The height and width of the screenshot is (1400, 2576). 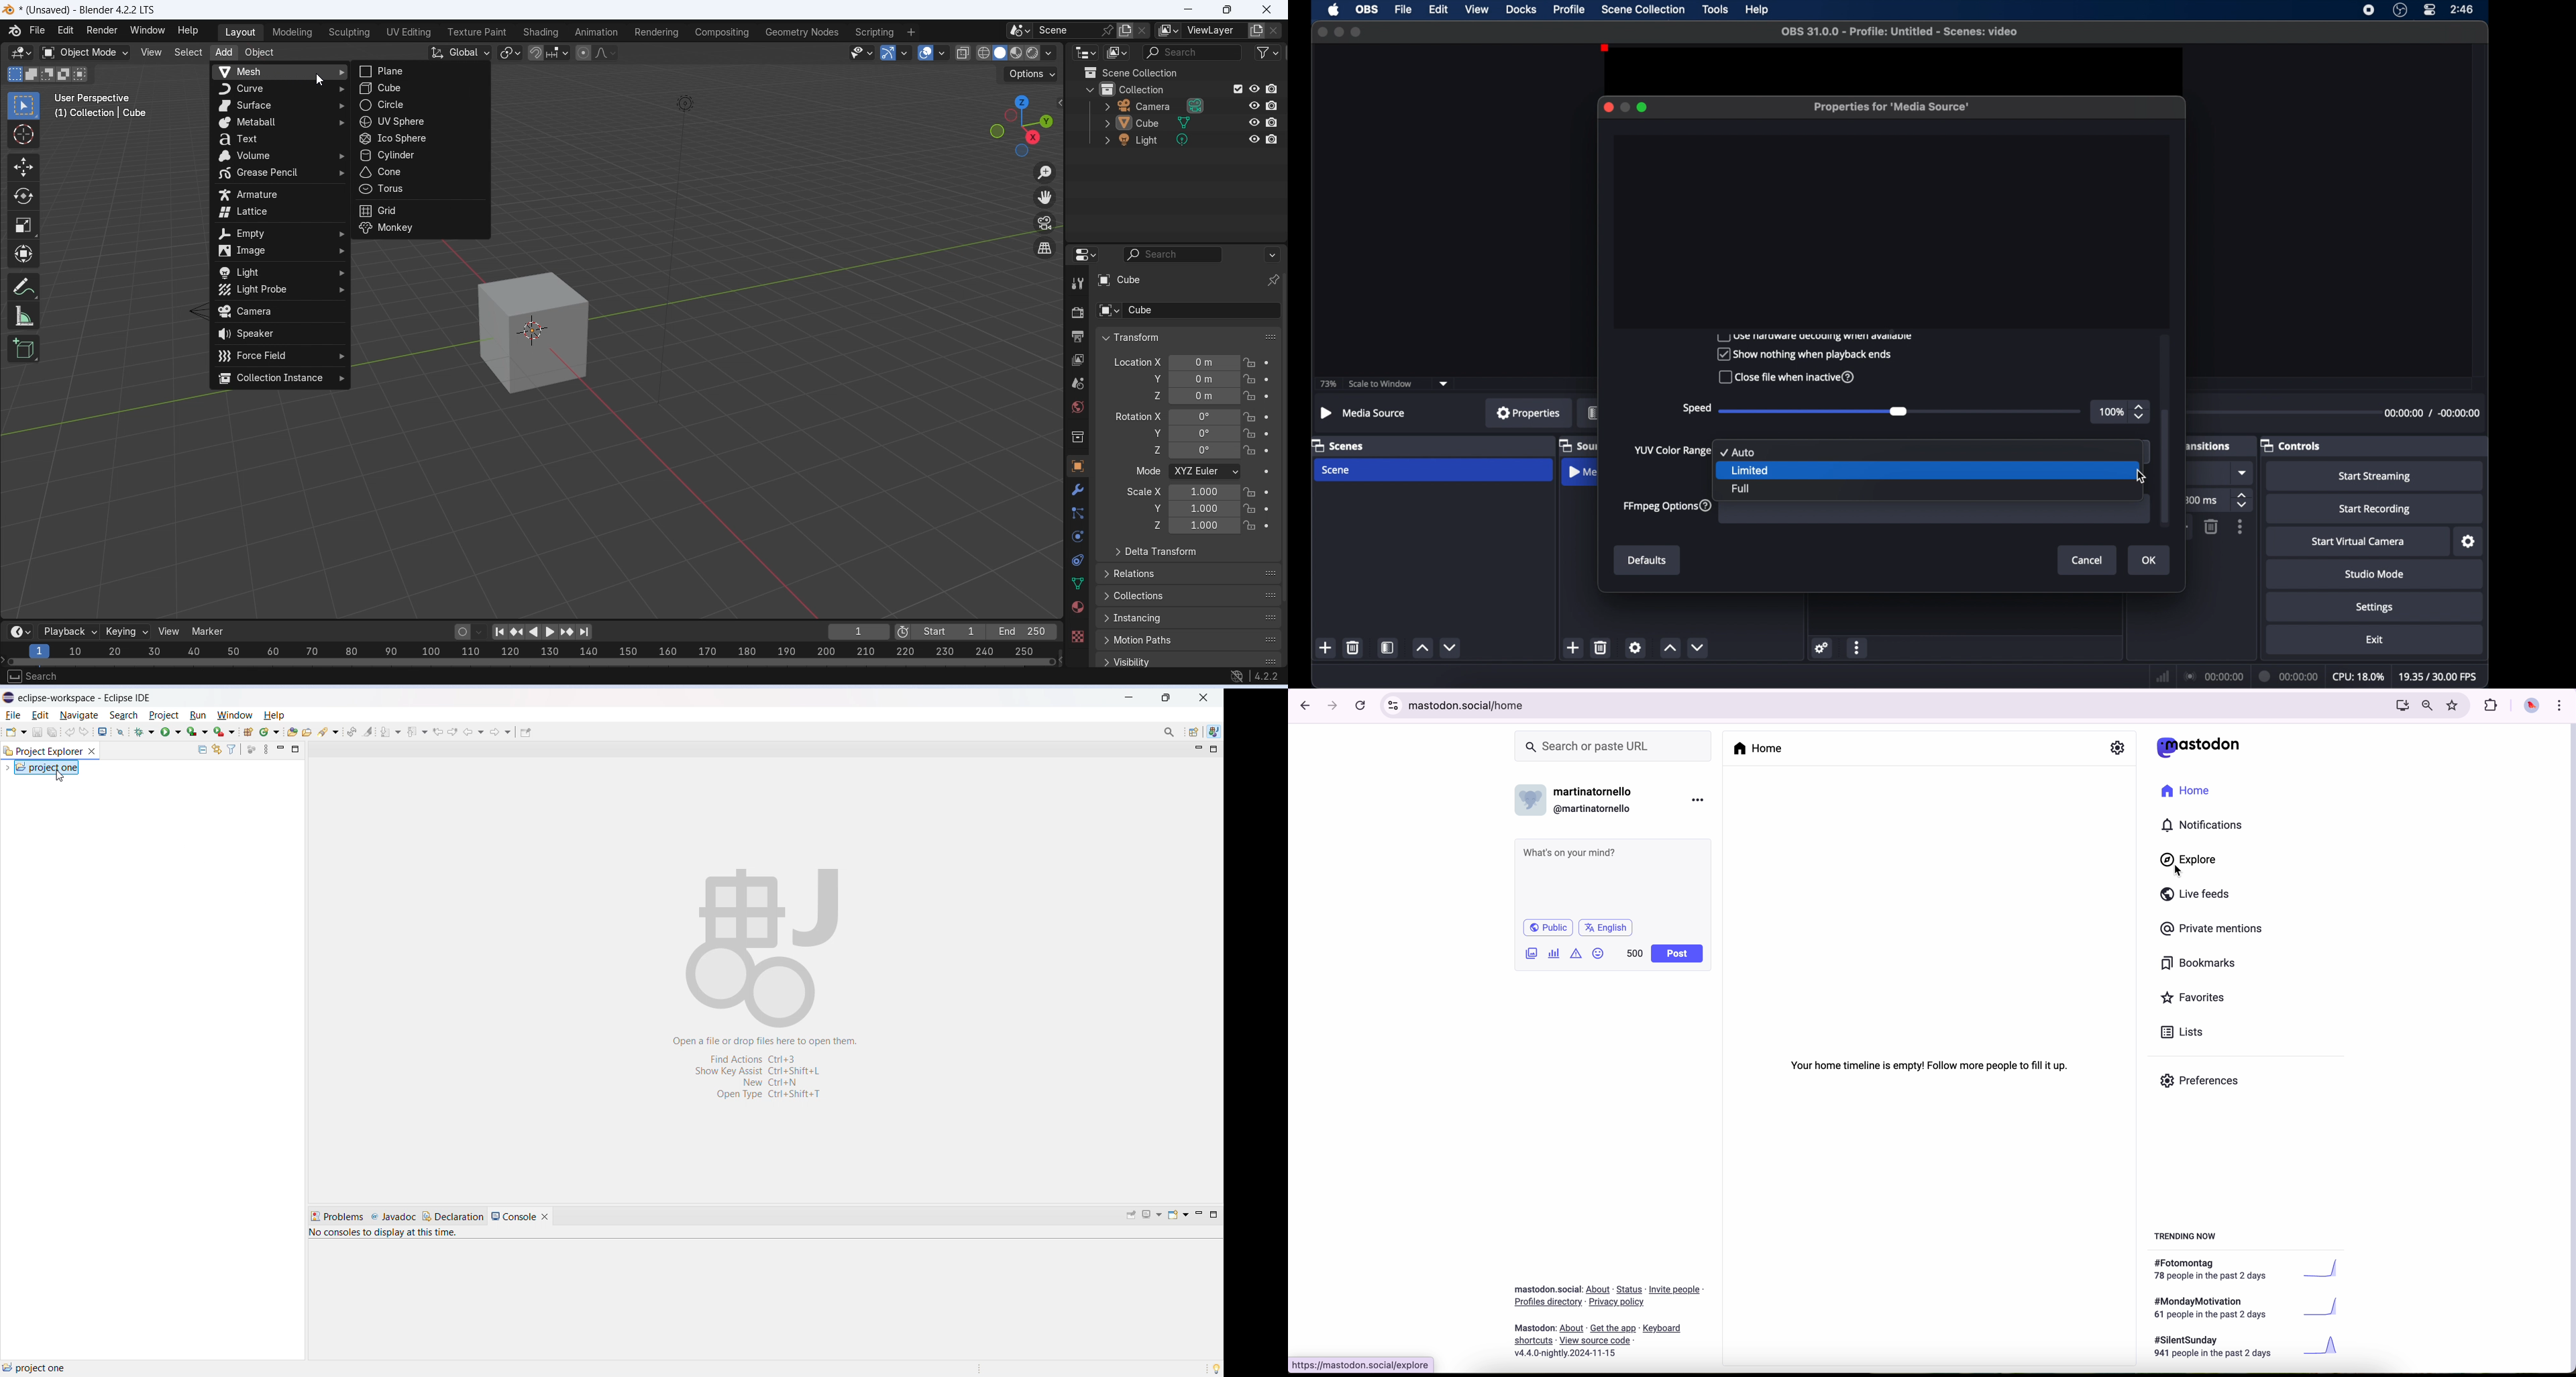 What do you see at coordinates (1136, 362) in the screenshot?
I see `location x` at bounding box center [1136, 362].